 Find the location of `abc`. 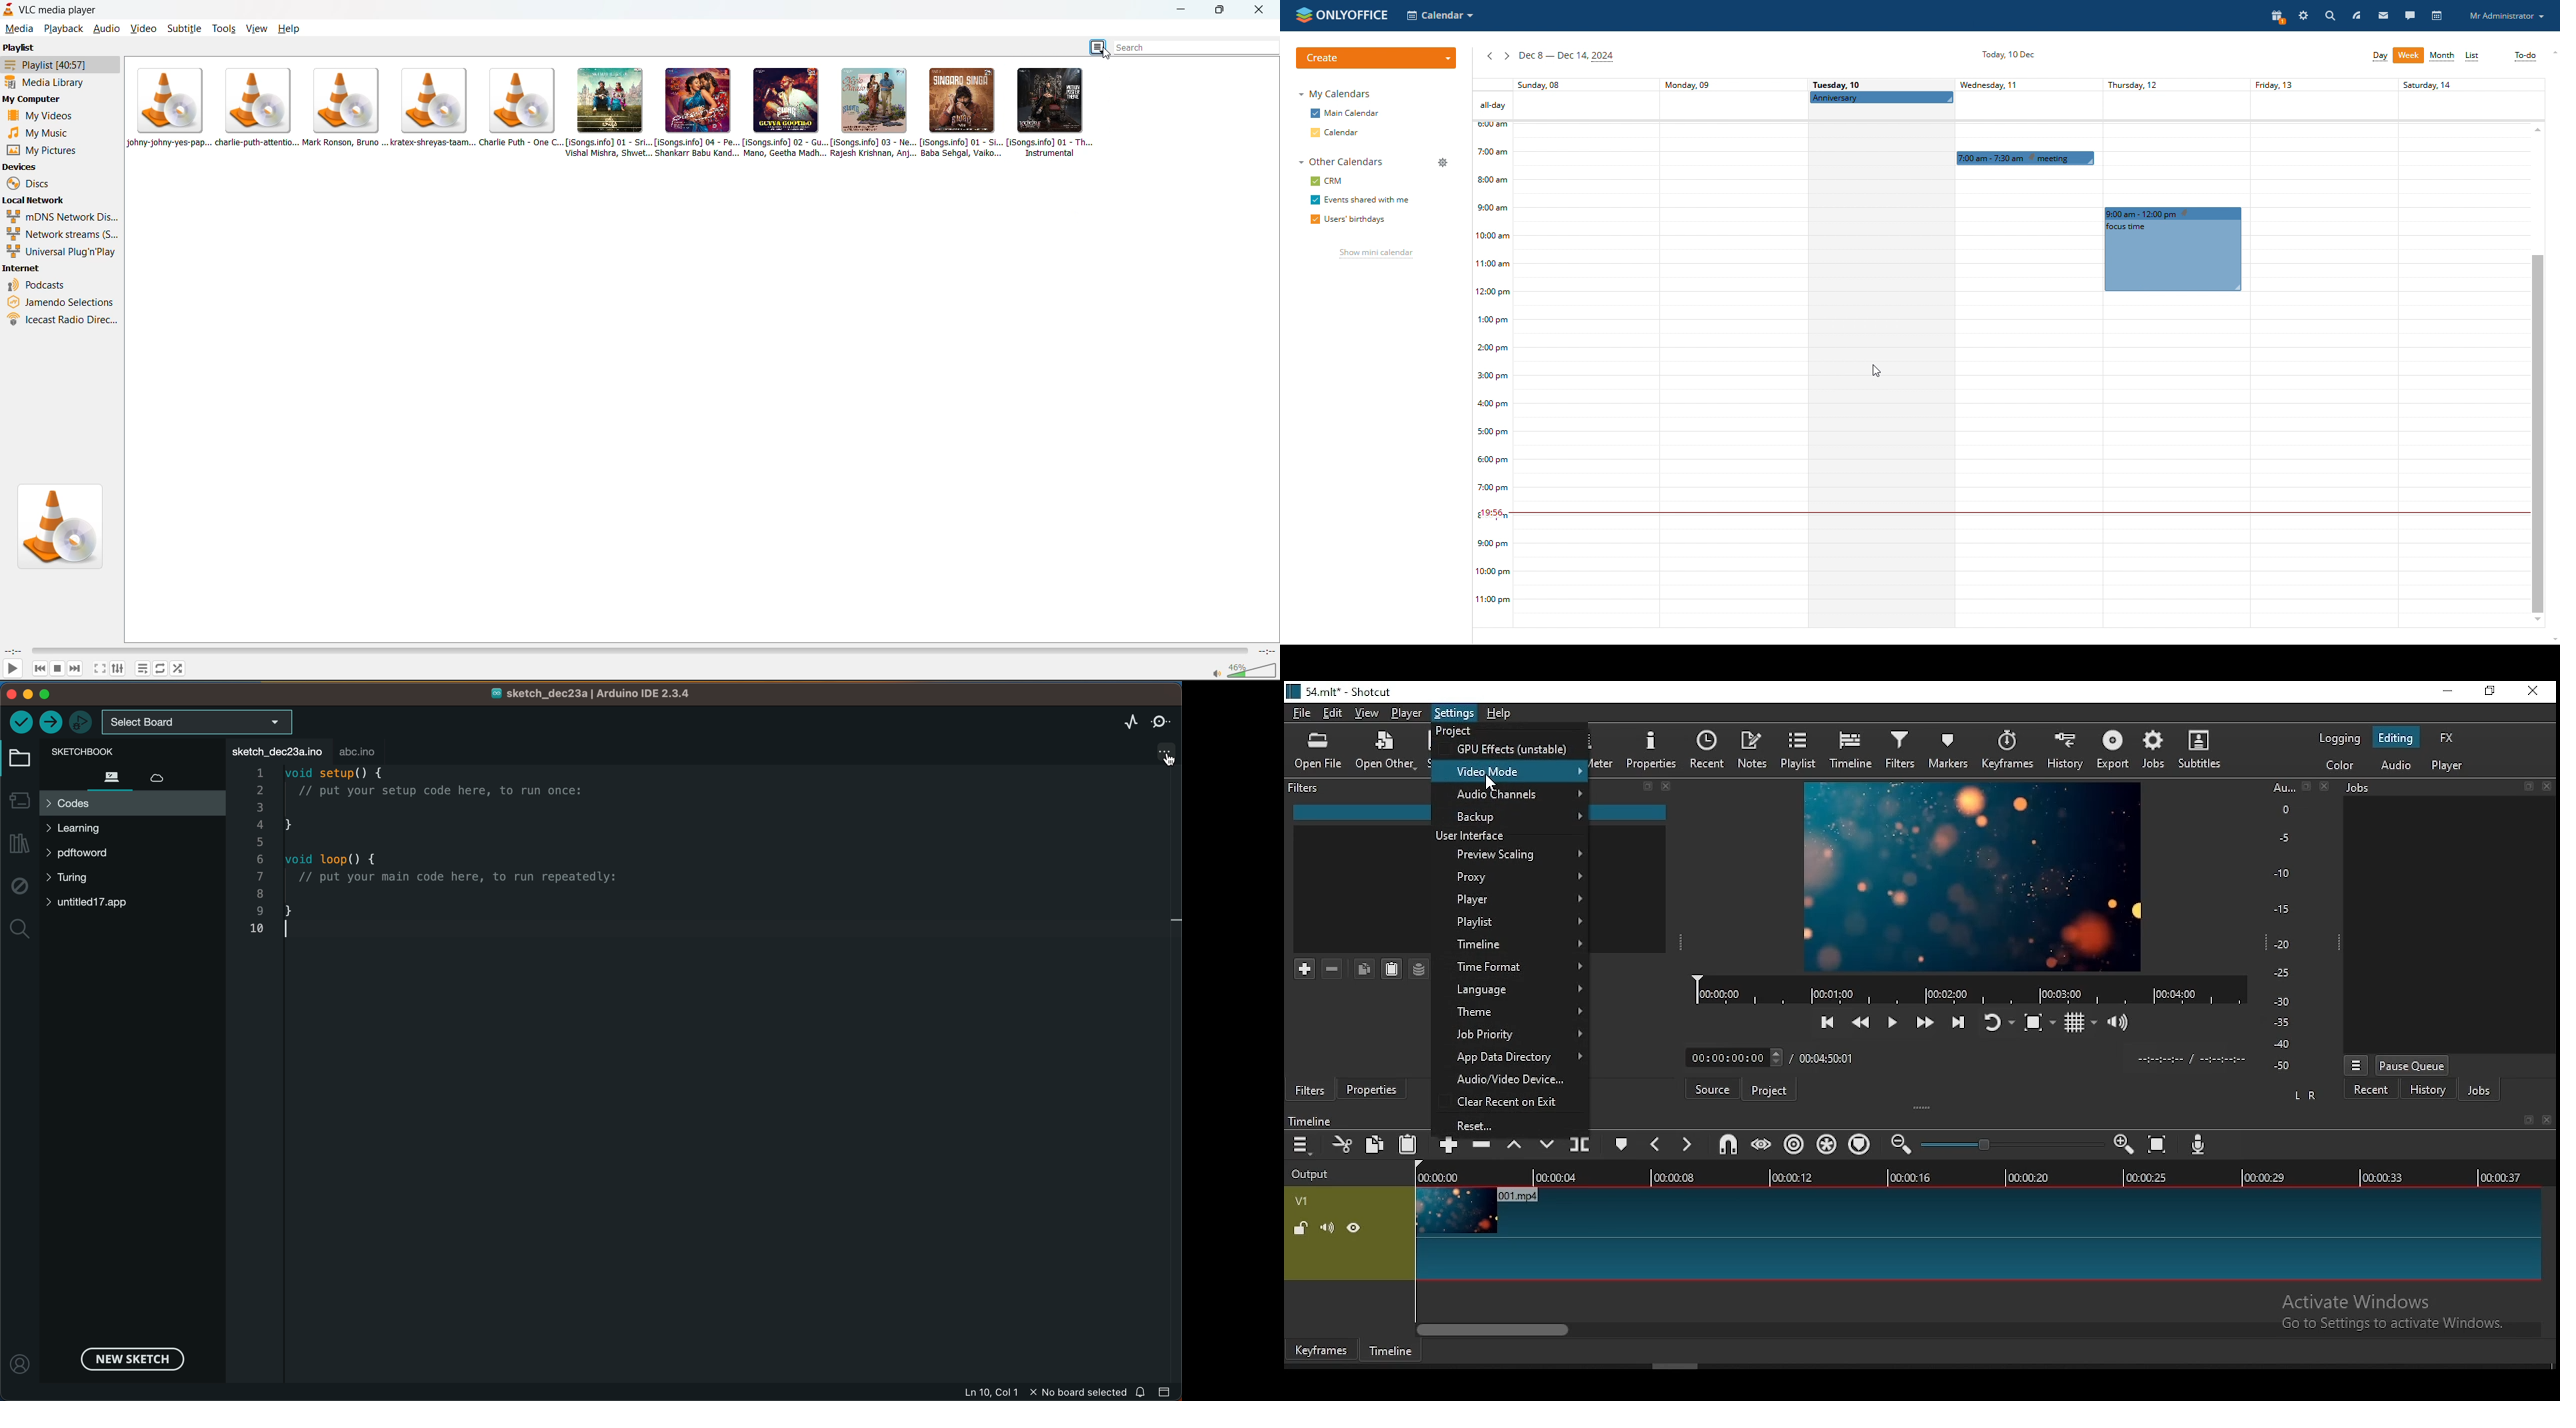

abc is located at coordinates (359, 748).